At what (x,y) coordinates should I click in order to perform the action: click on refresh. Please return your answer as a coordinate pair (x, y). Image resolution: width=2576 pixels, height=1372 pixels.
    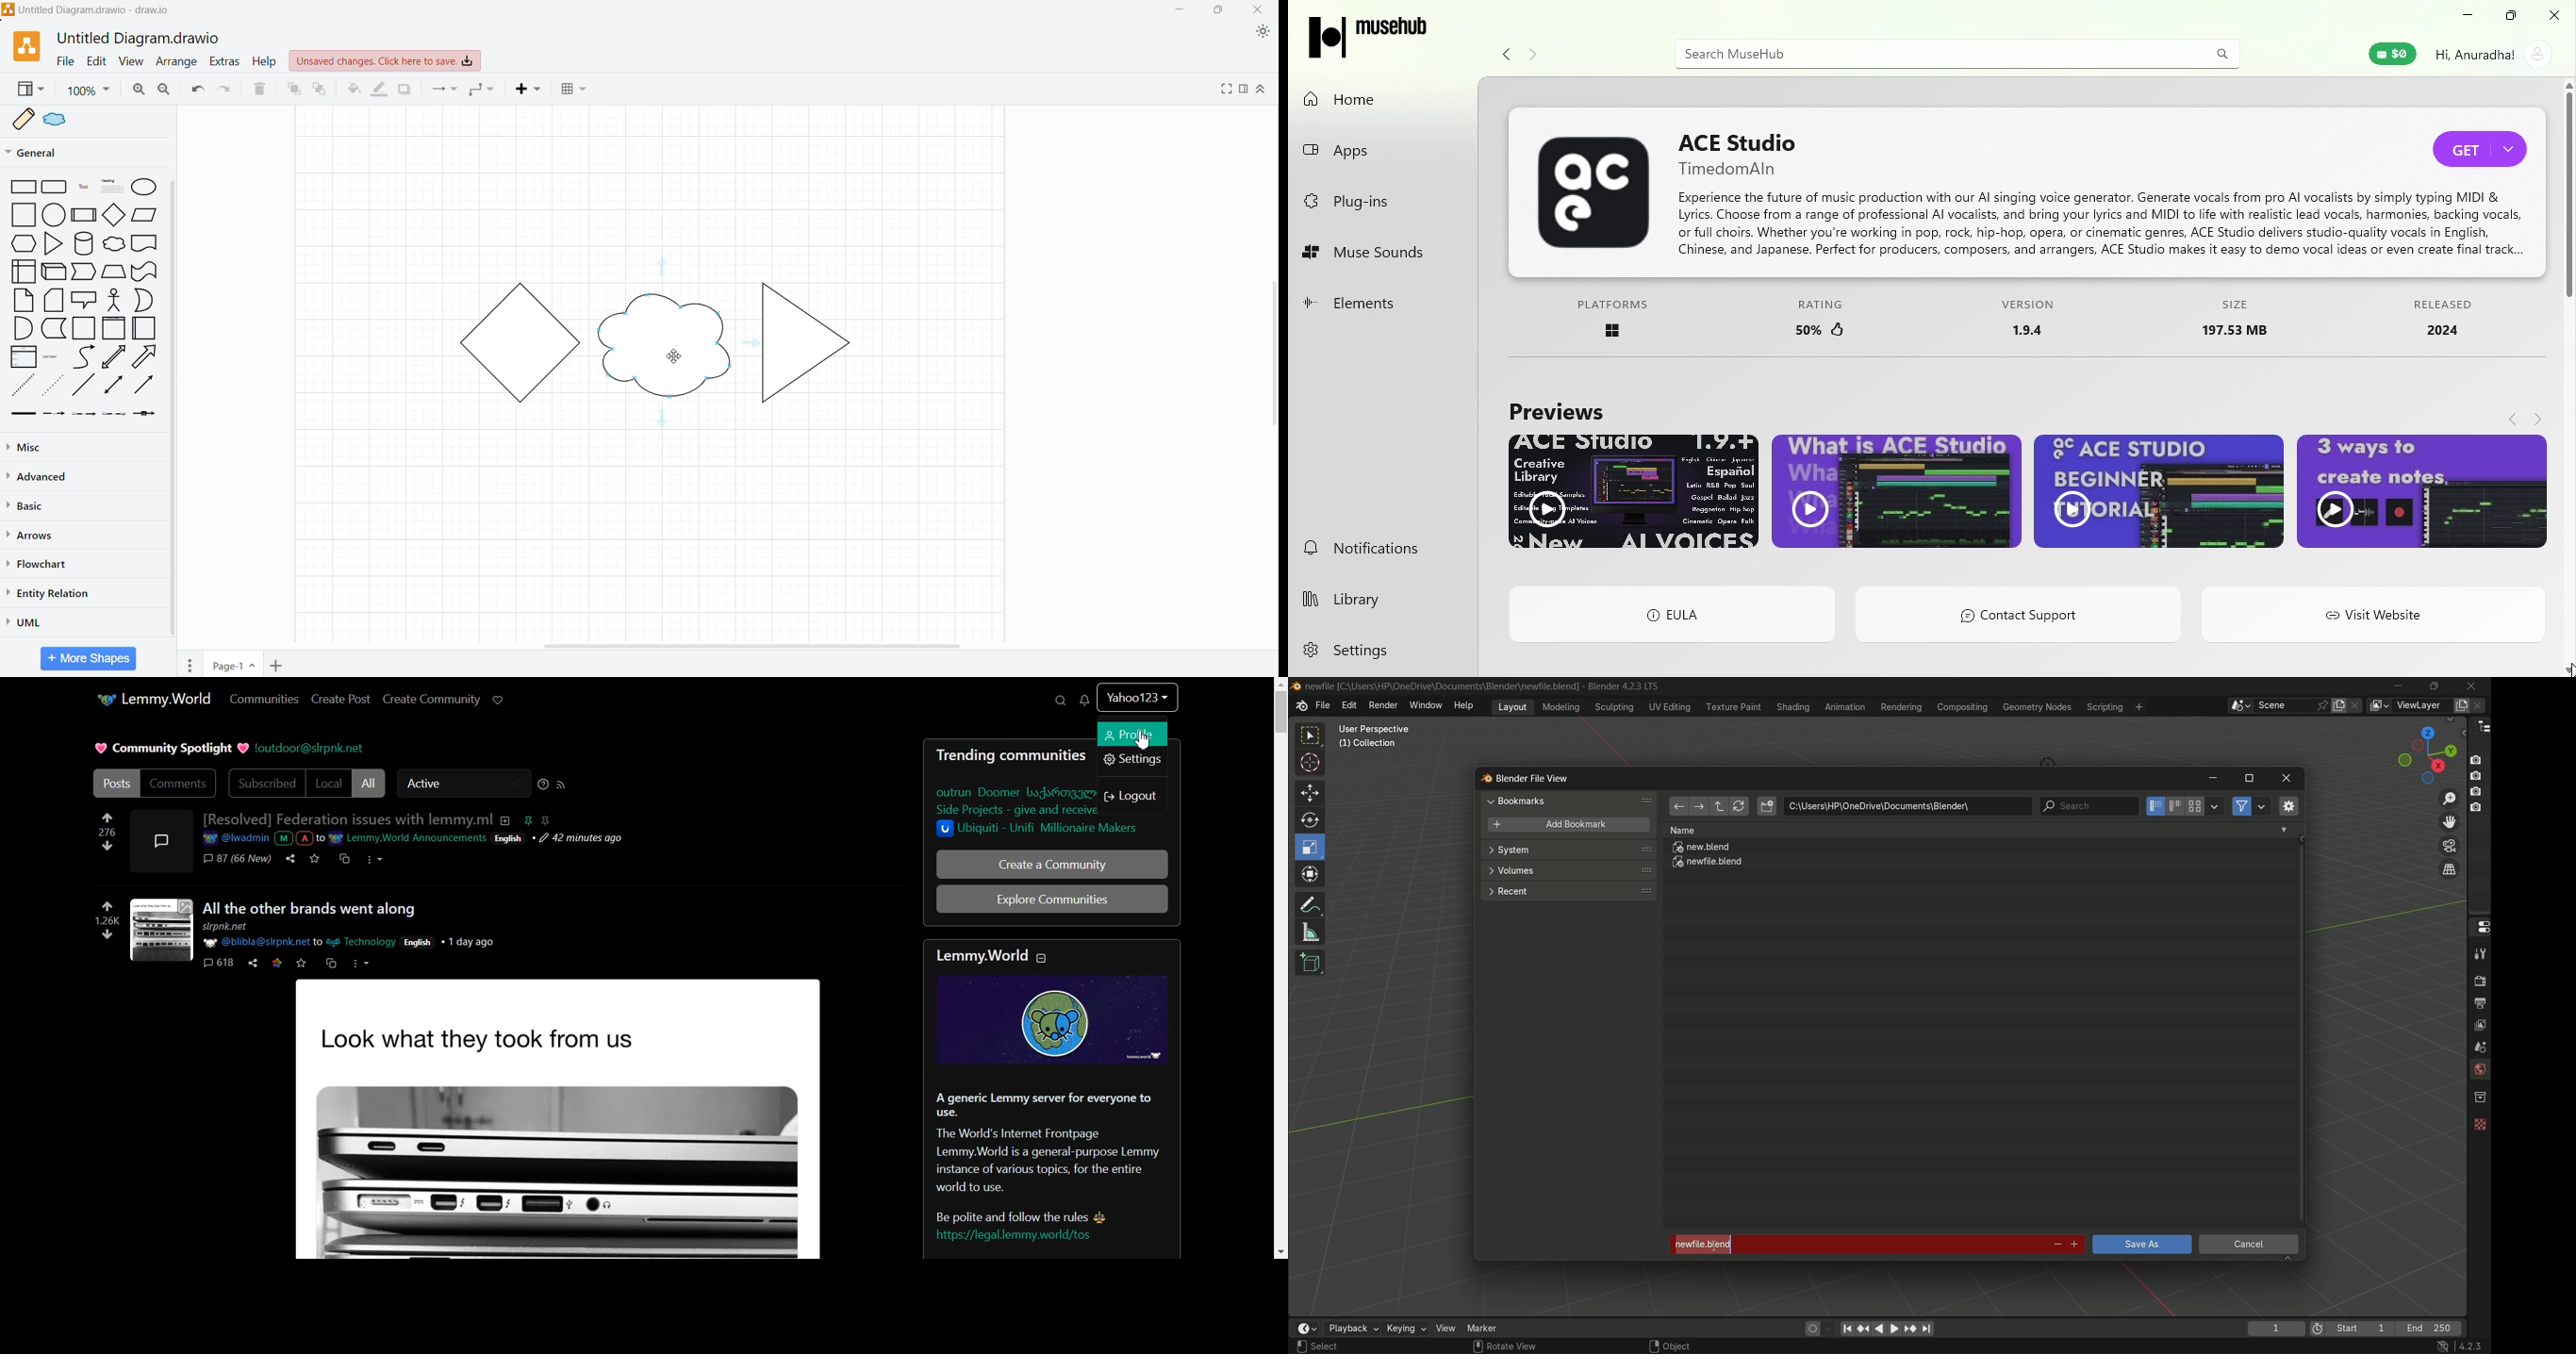
    Looking at the image, I should click on (1739, 807).